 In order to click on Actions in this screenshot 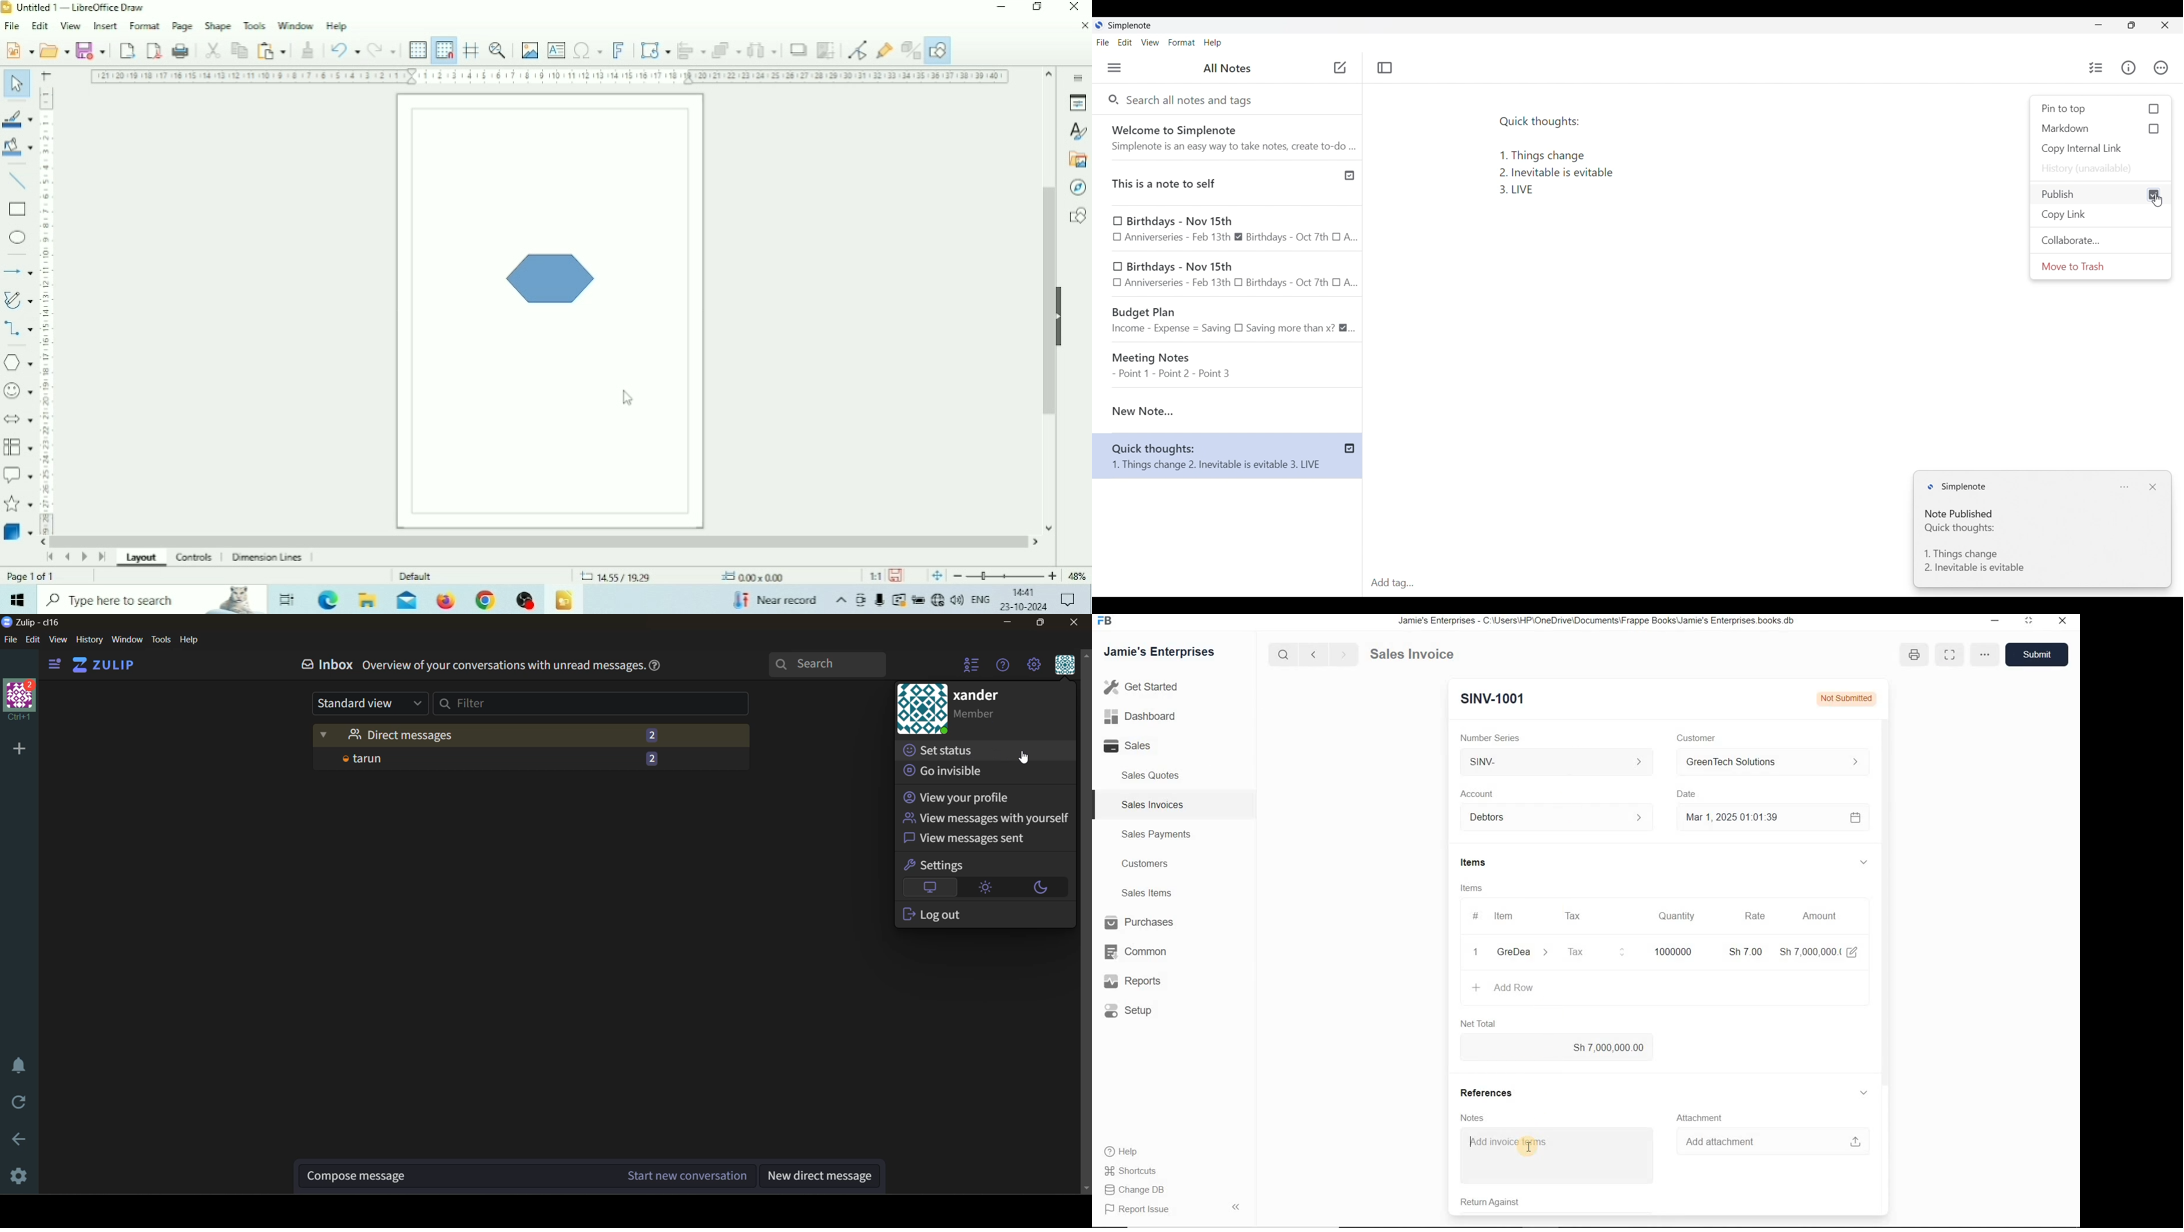, I will do `click(2161, 67)`.